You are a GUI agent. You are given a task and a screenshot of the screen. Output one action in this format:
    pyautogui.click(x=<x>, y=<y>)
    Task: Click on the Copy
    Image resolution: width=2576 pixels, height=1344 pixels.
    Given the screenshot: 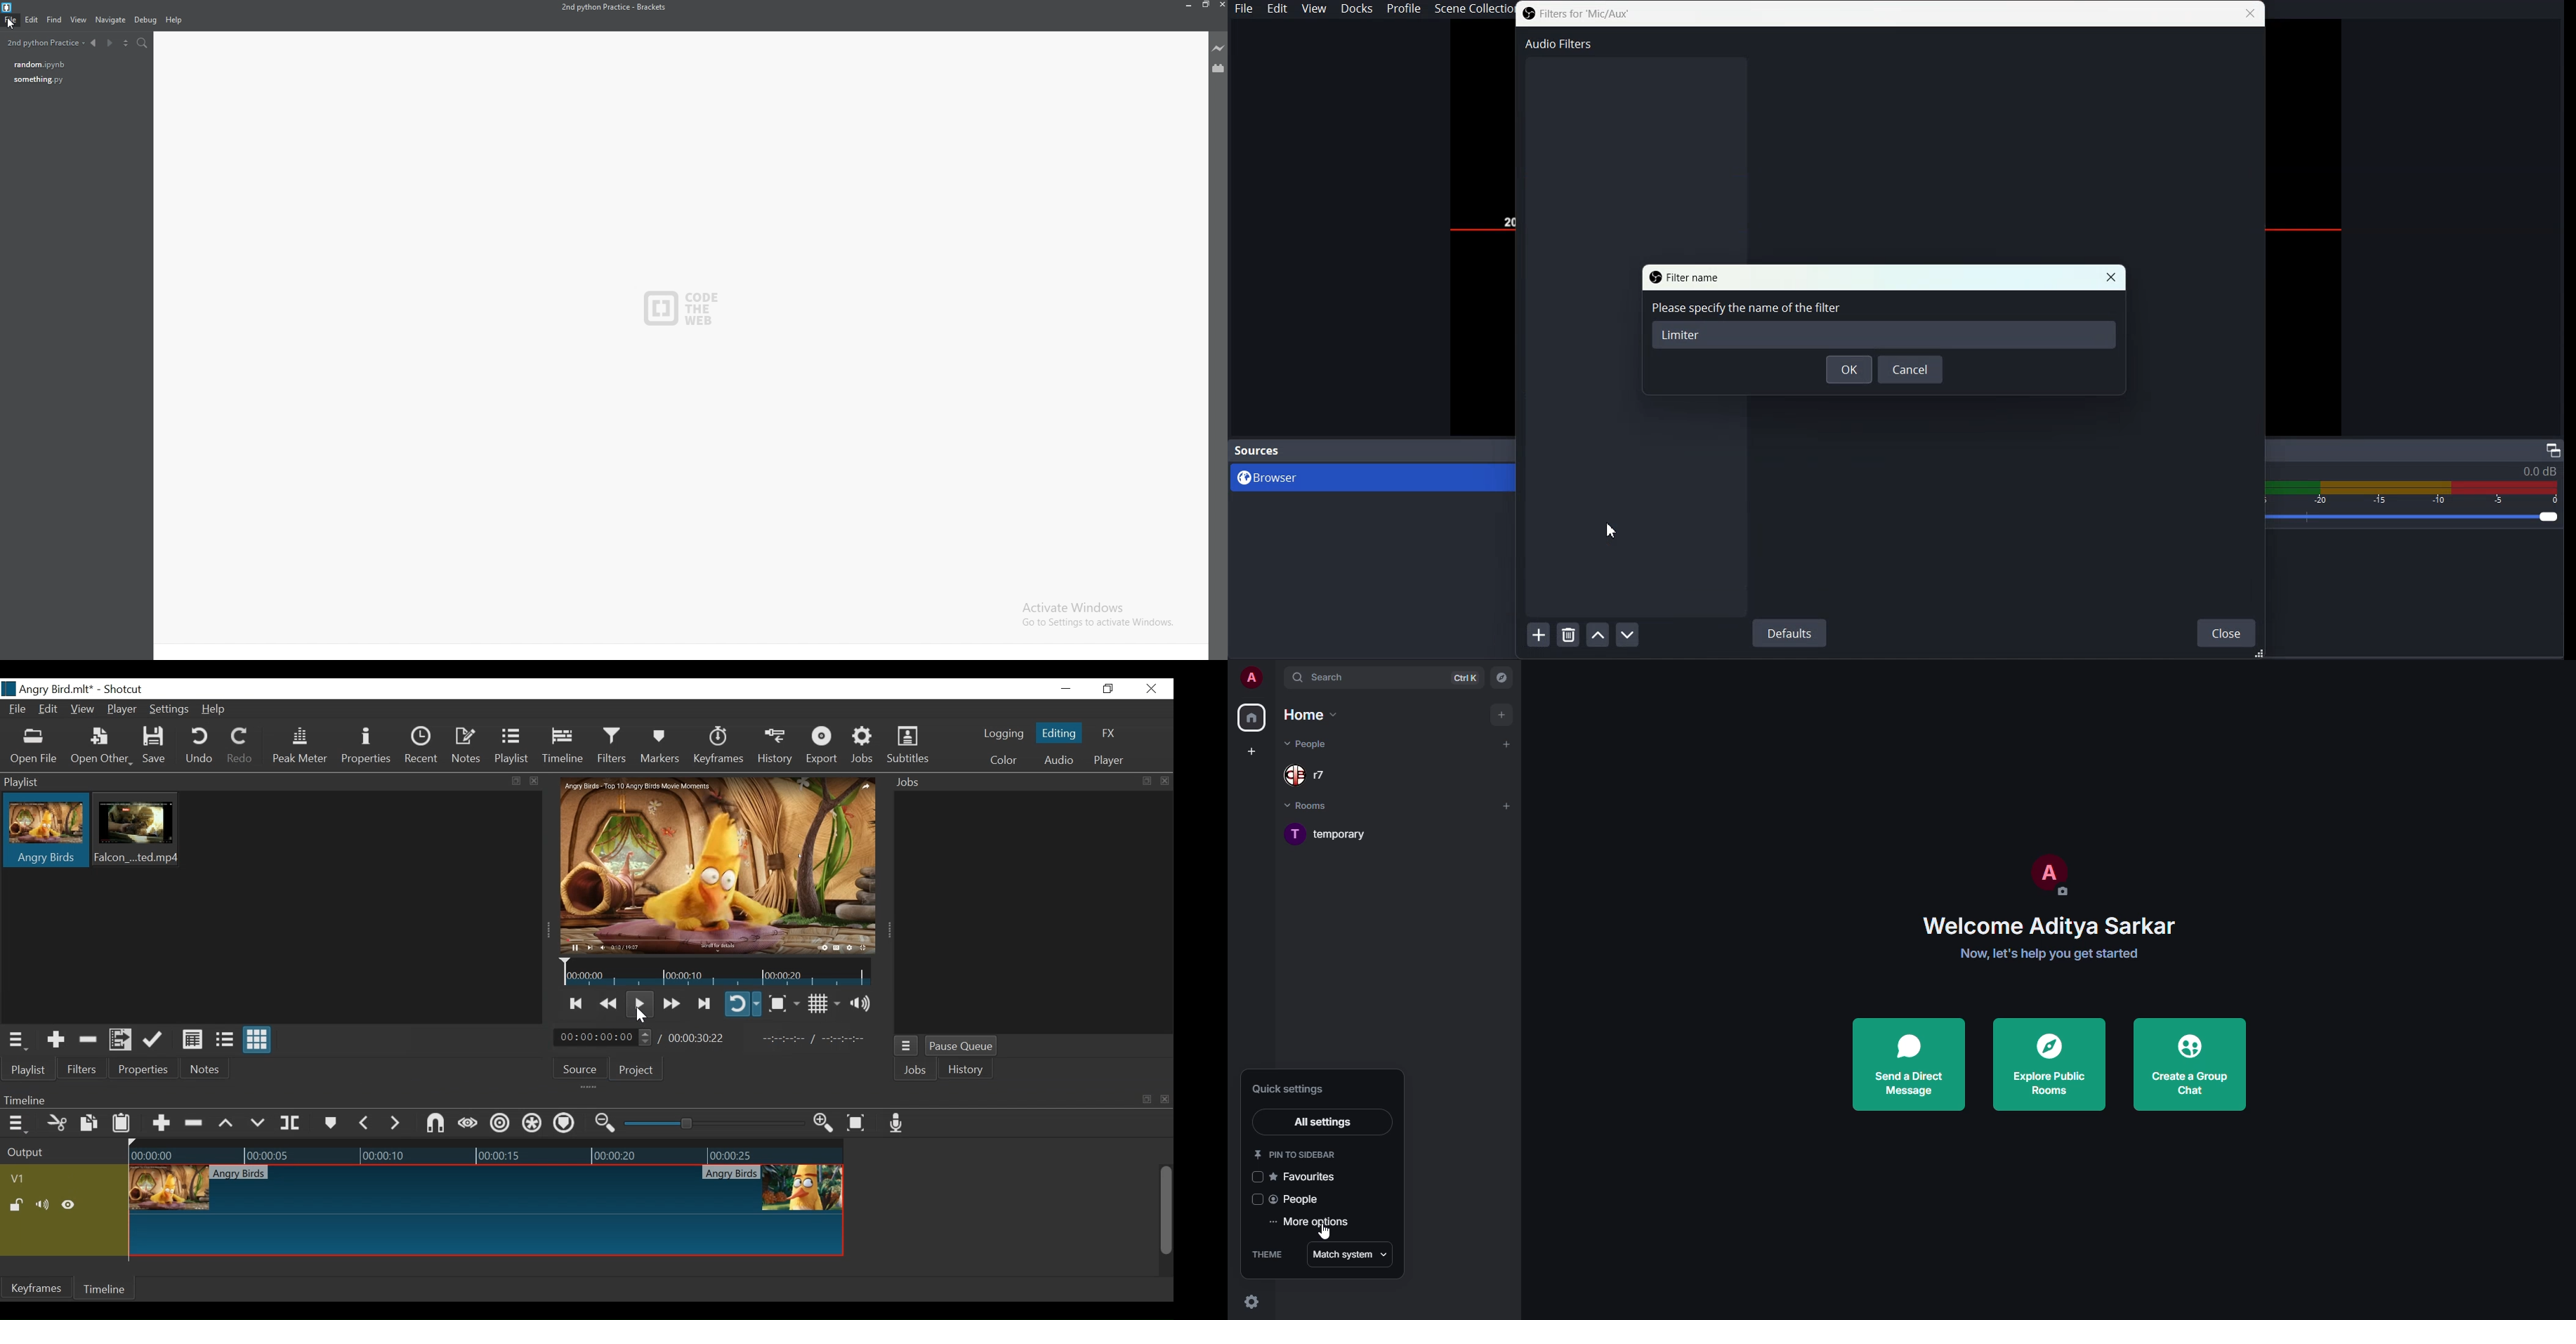 What is the action you would take?
    pyautogui.click(x=87, y=1123)
    